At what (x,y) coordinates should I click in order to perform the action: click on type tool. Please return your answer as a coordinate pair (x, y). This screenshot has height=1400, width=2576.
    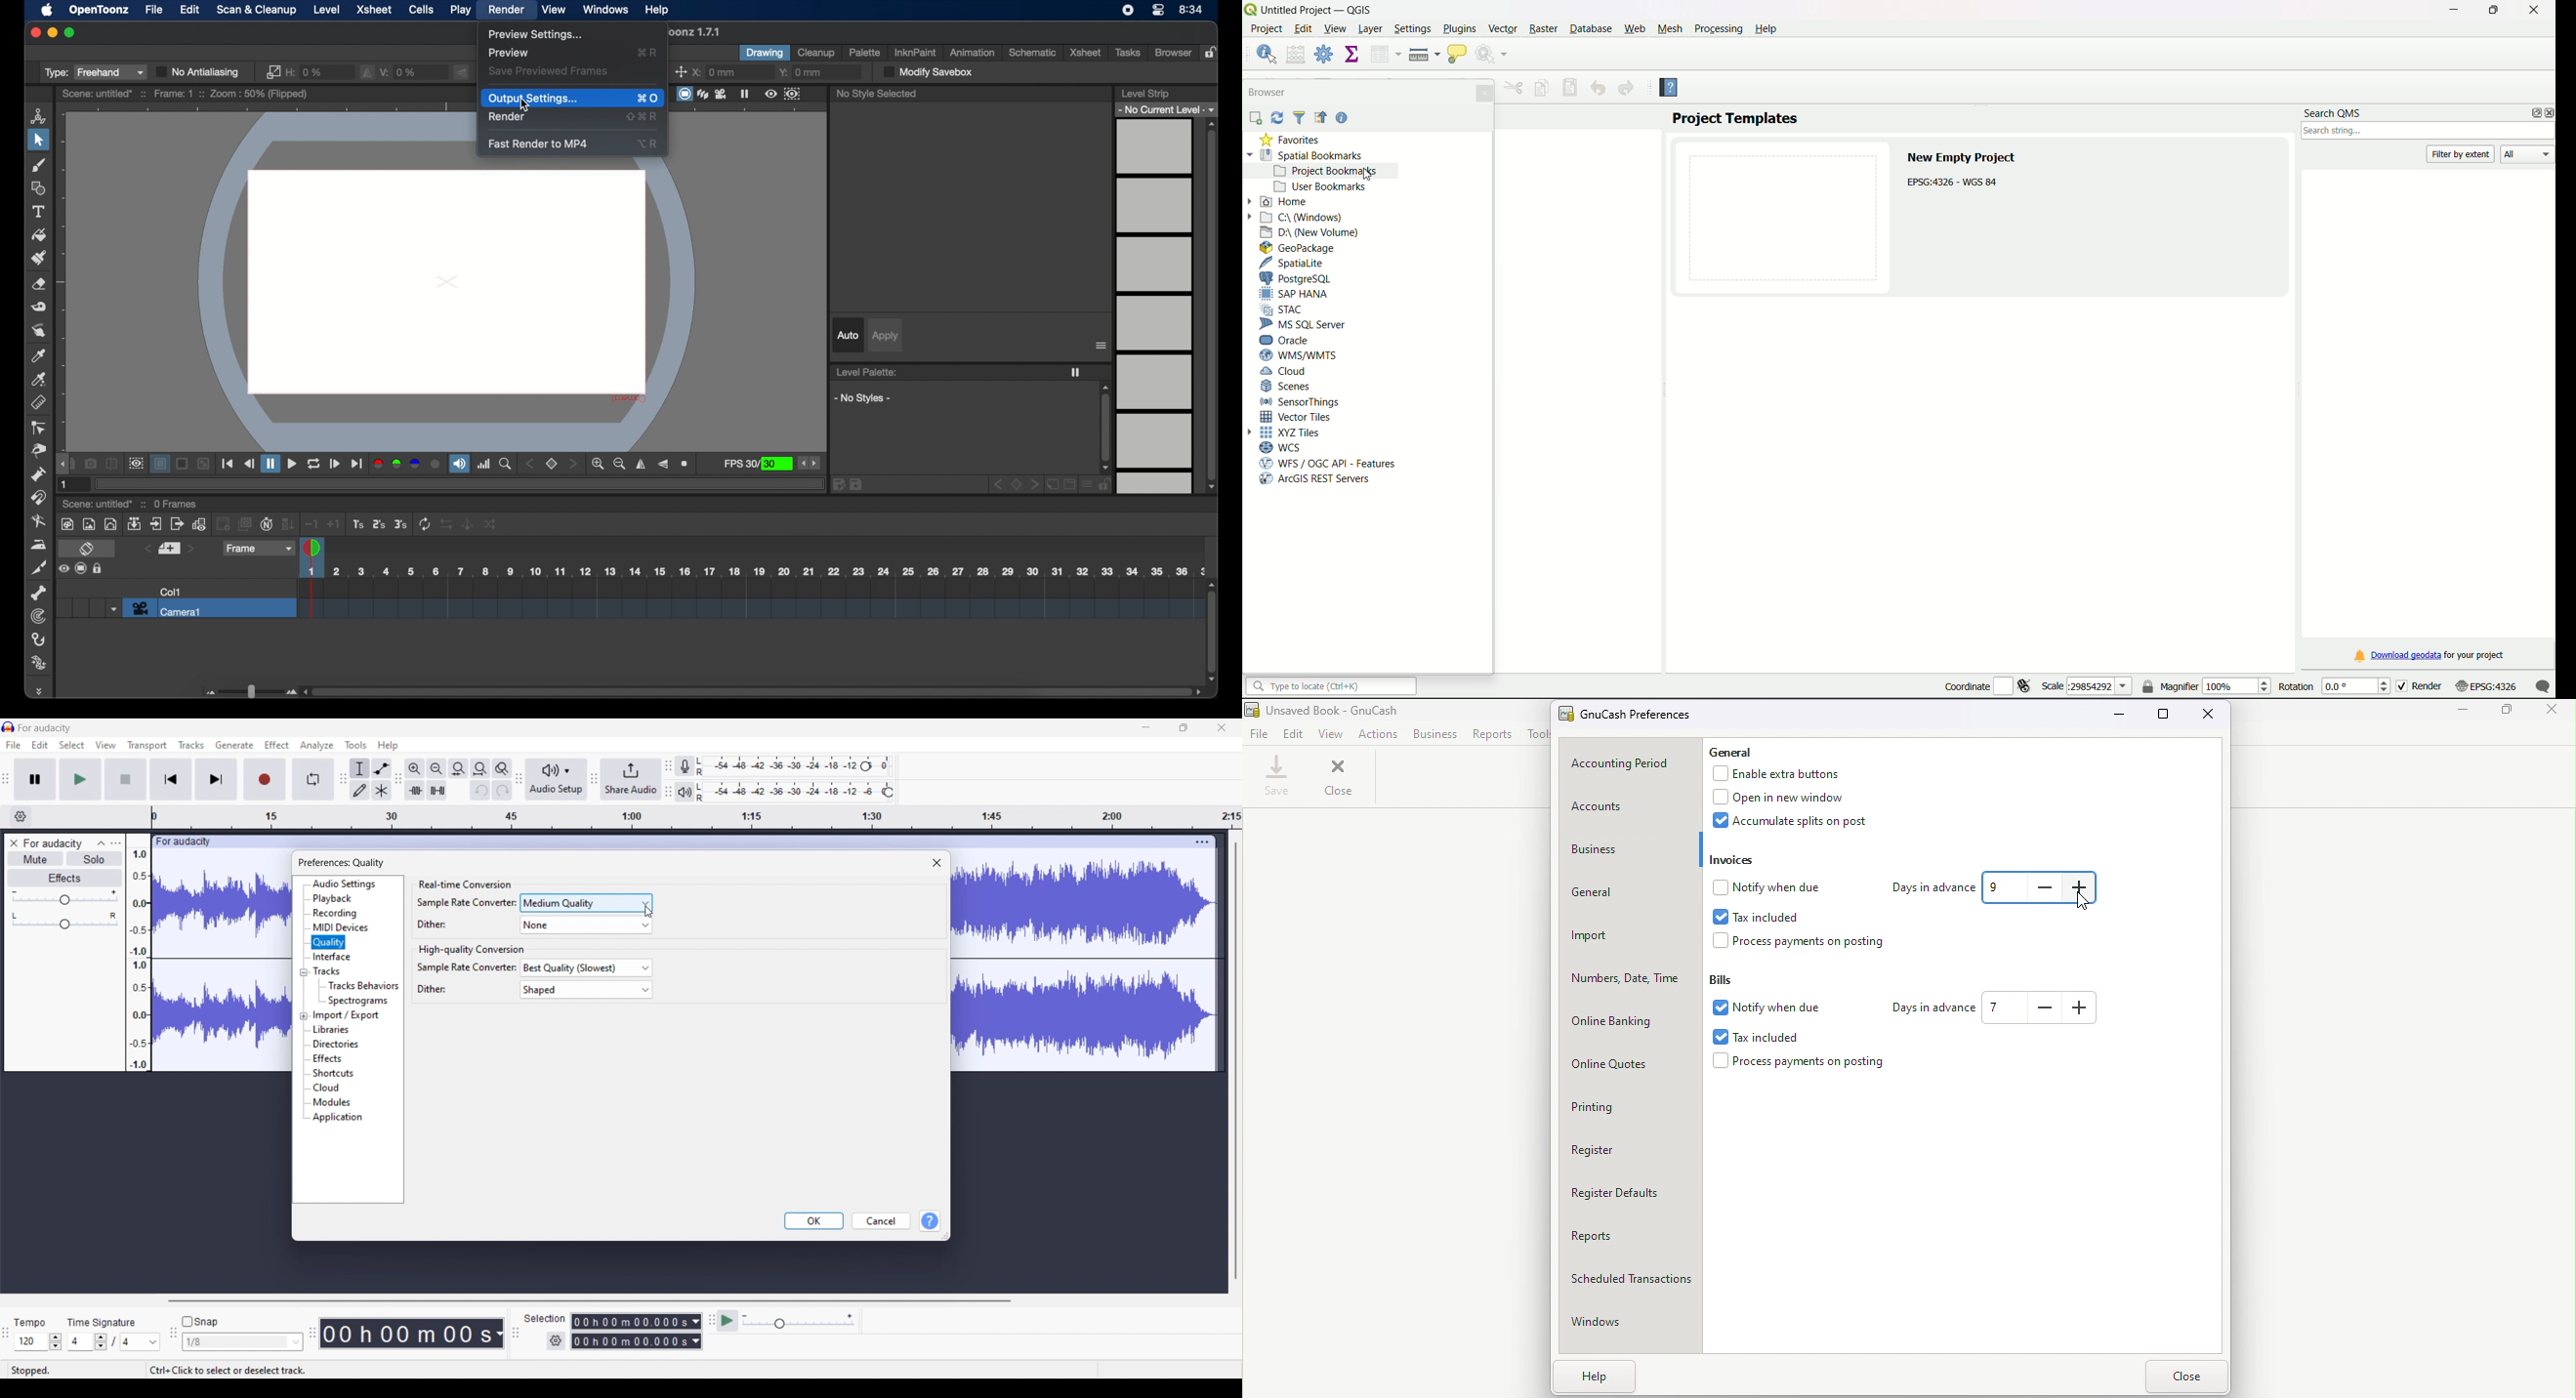
    Looking at the image, I should click on (39, 212).